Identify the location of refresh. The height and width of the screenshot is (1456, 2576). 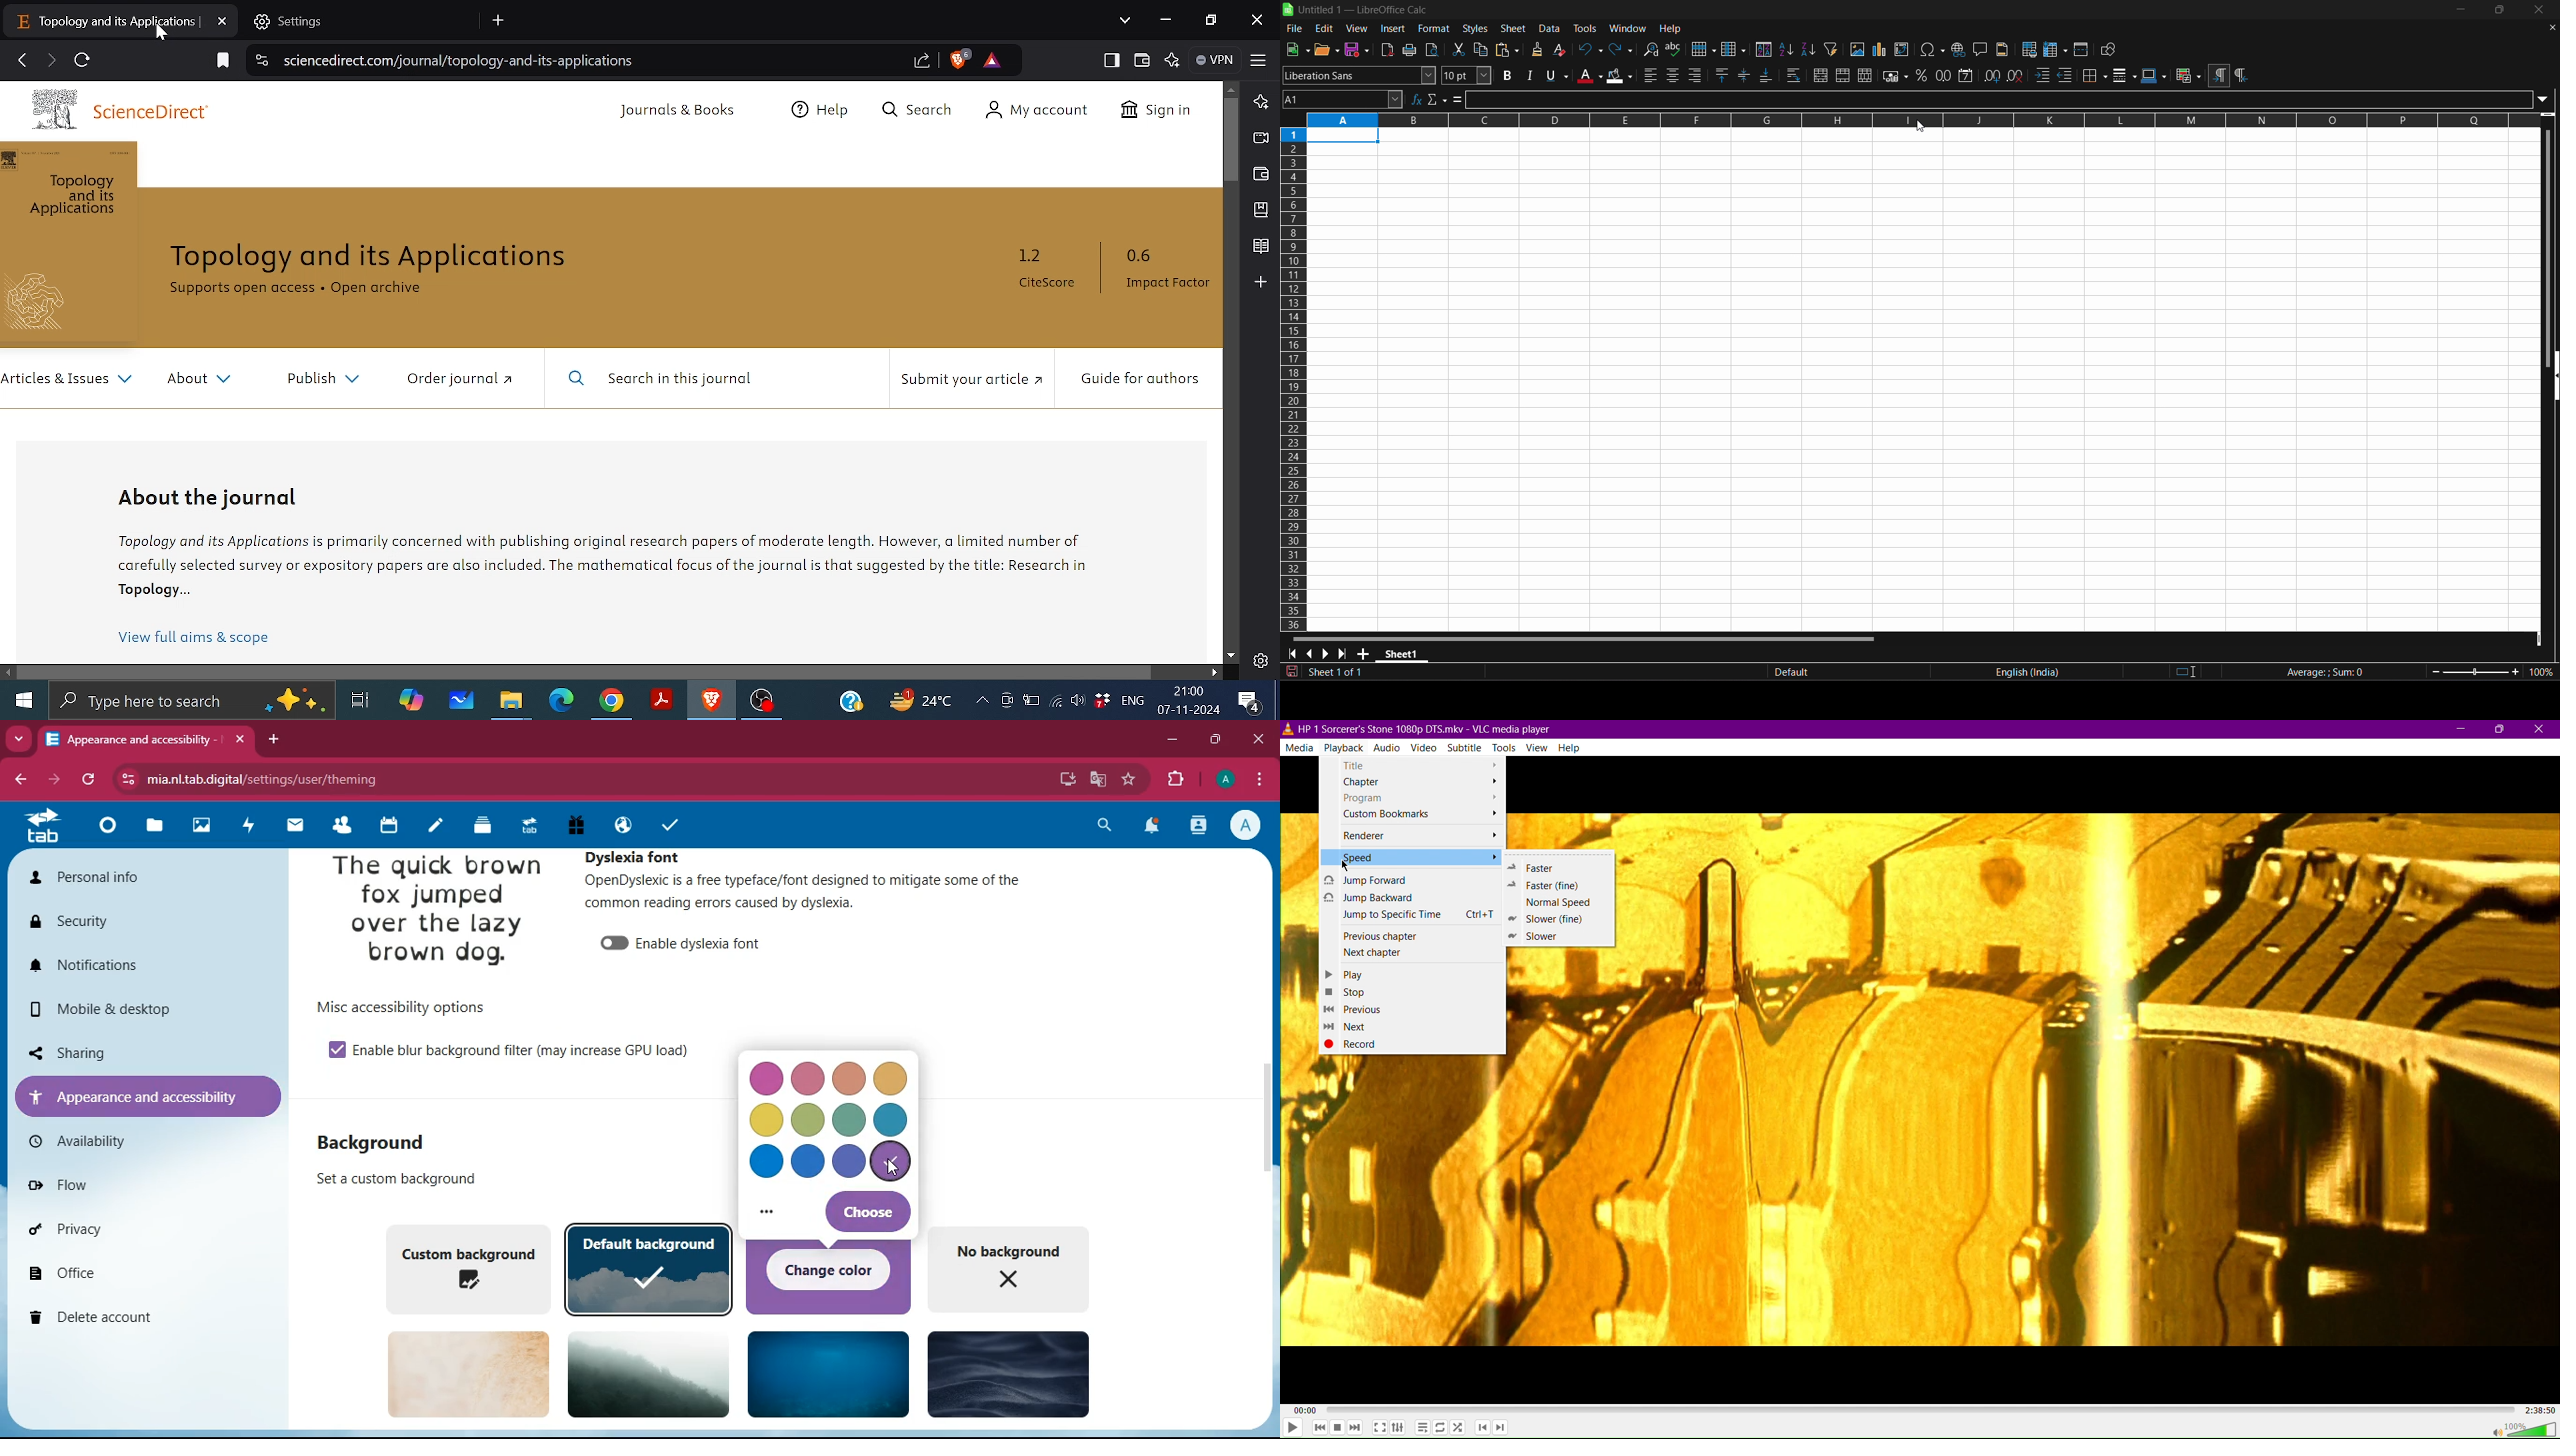
(90, 780).